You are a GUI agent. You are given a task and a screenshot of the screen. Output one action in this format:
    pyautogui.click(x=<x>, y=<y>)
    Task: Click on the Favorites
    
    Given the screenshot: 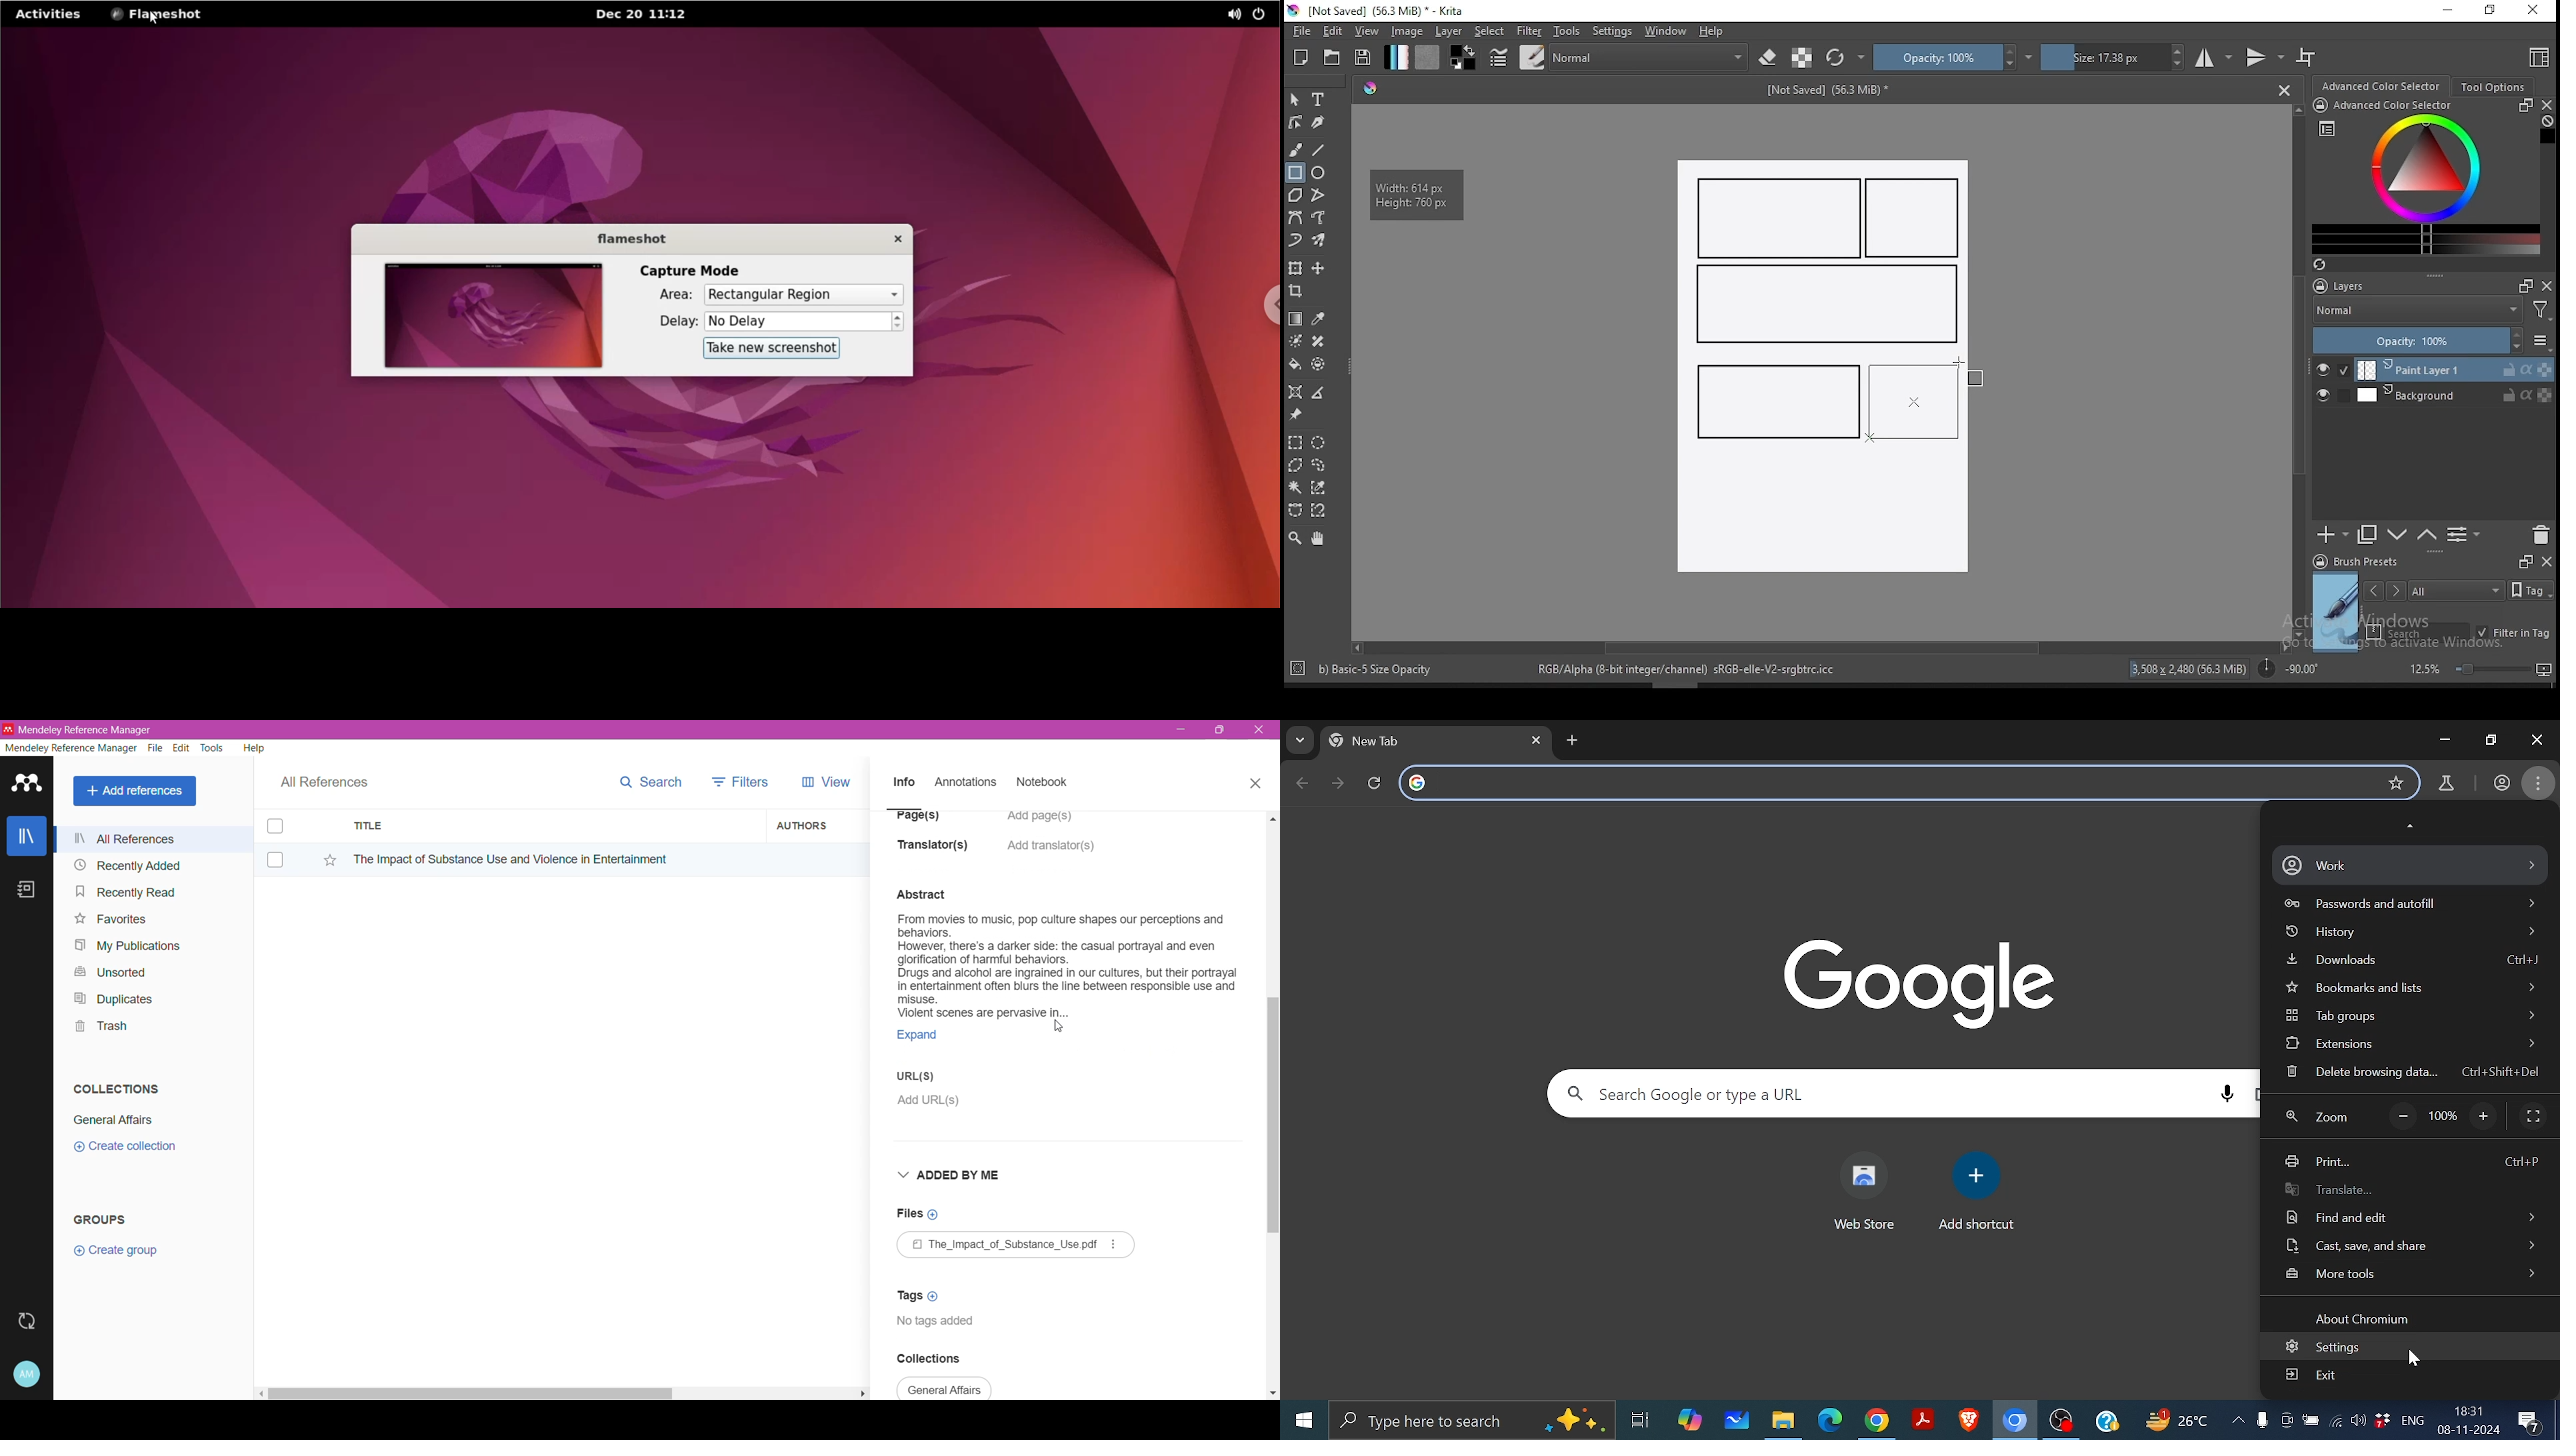 What is the action you would take?
    pyautogui.click(x=109, y=919)
    